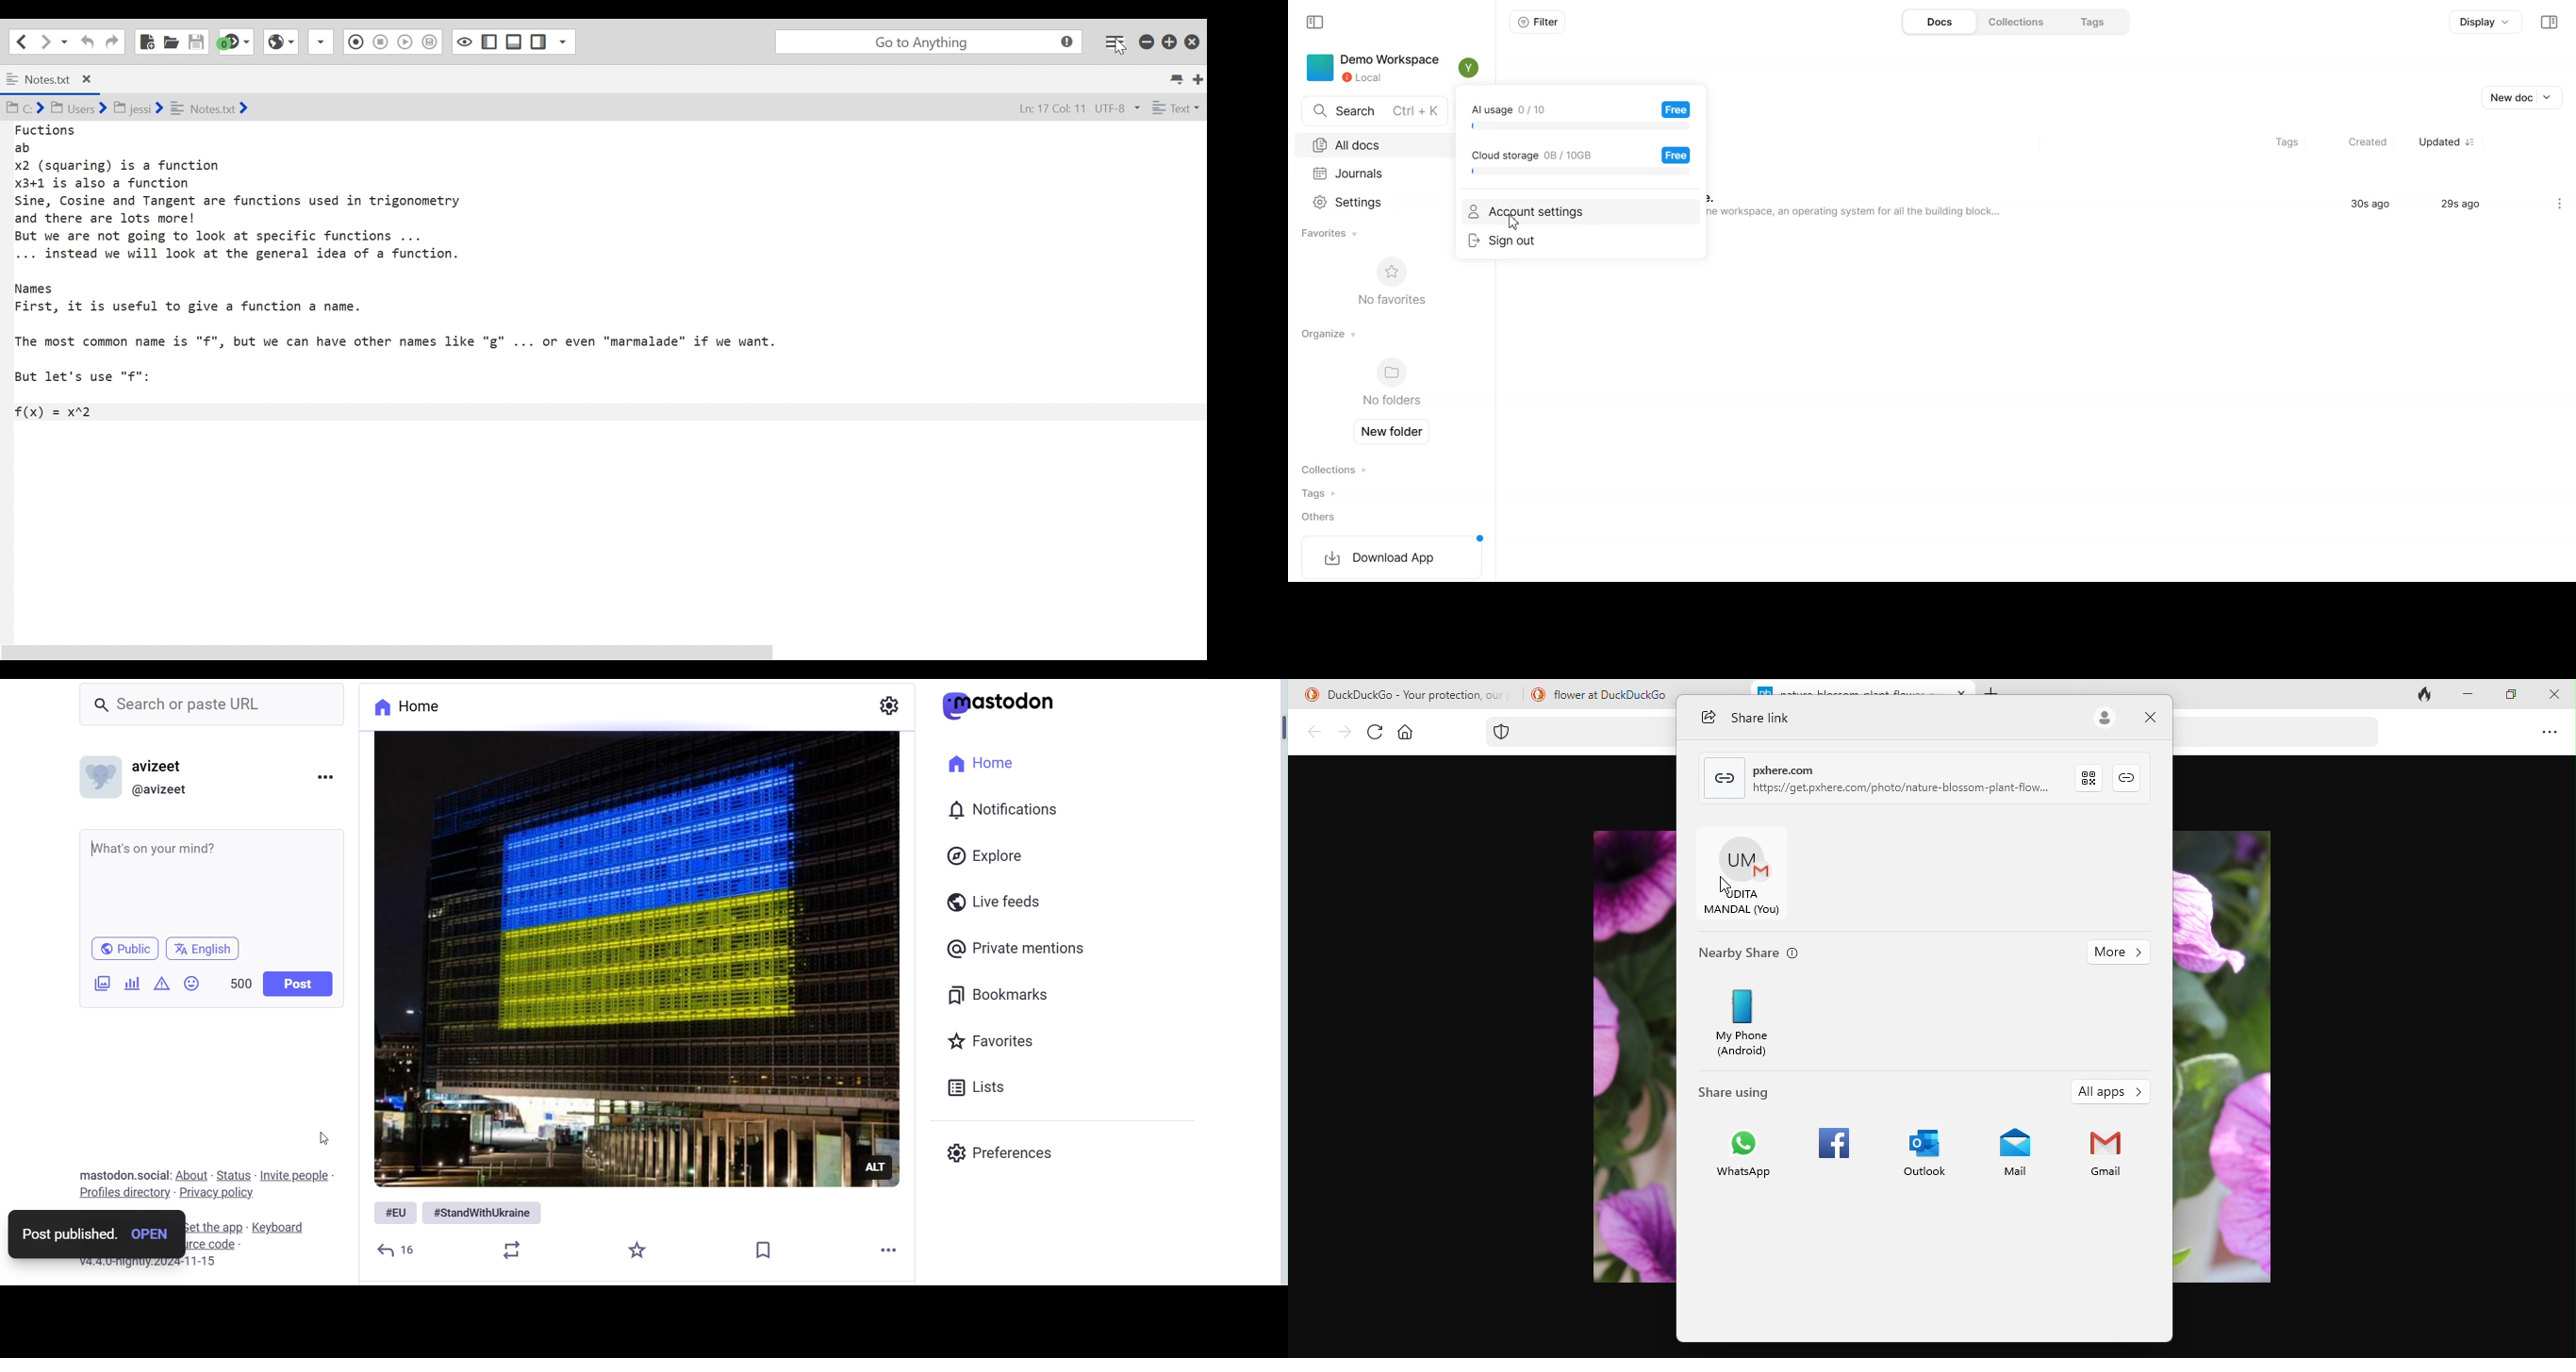  Describe the element at coordinates (2153, 718) in the screenshot. I see `close` at that location.